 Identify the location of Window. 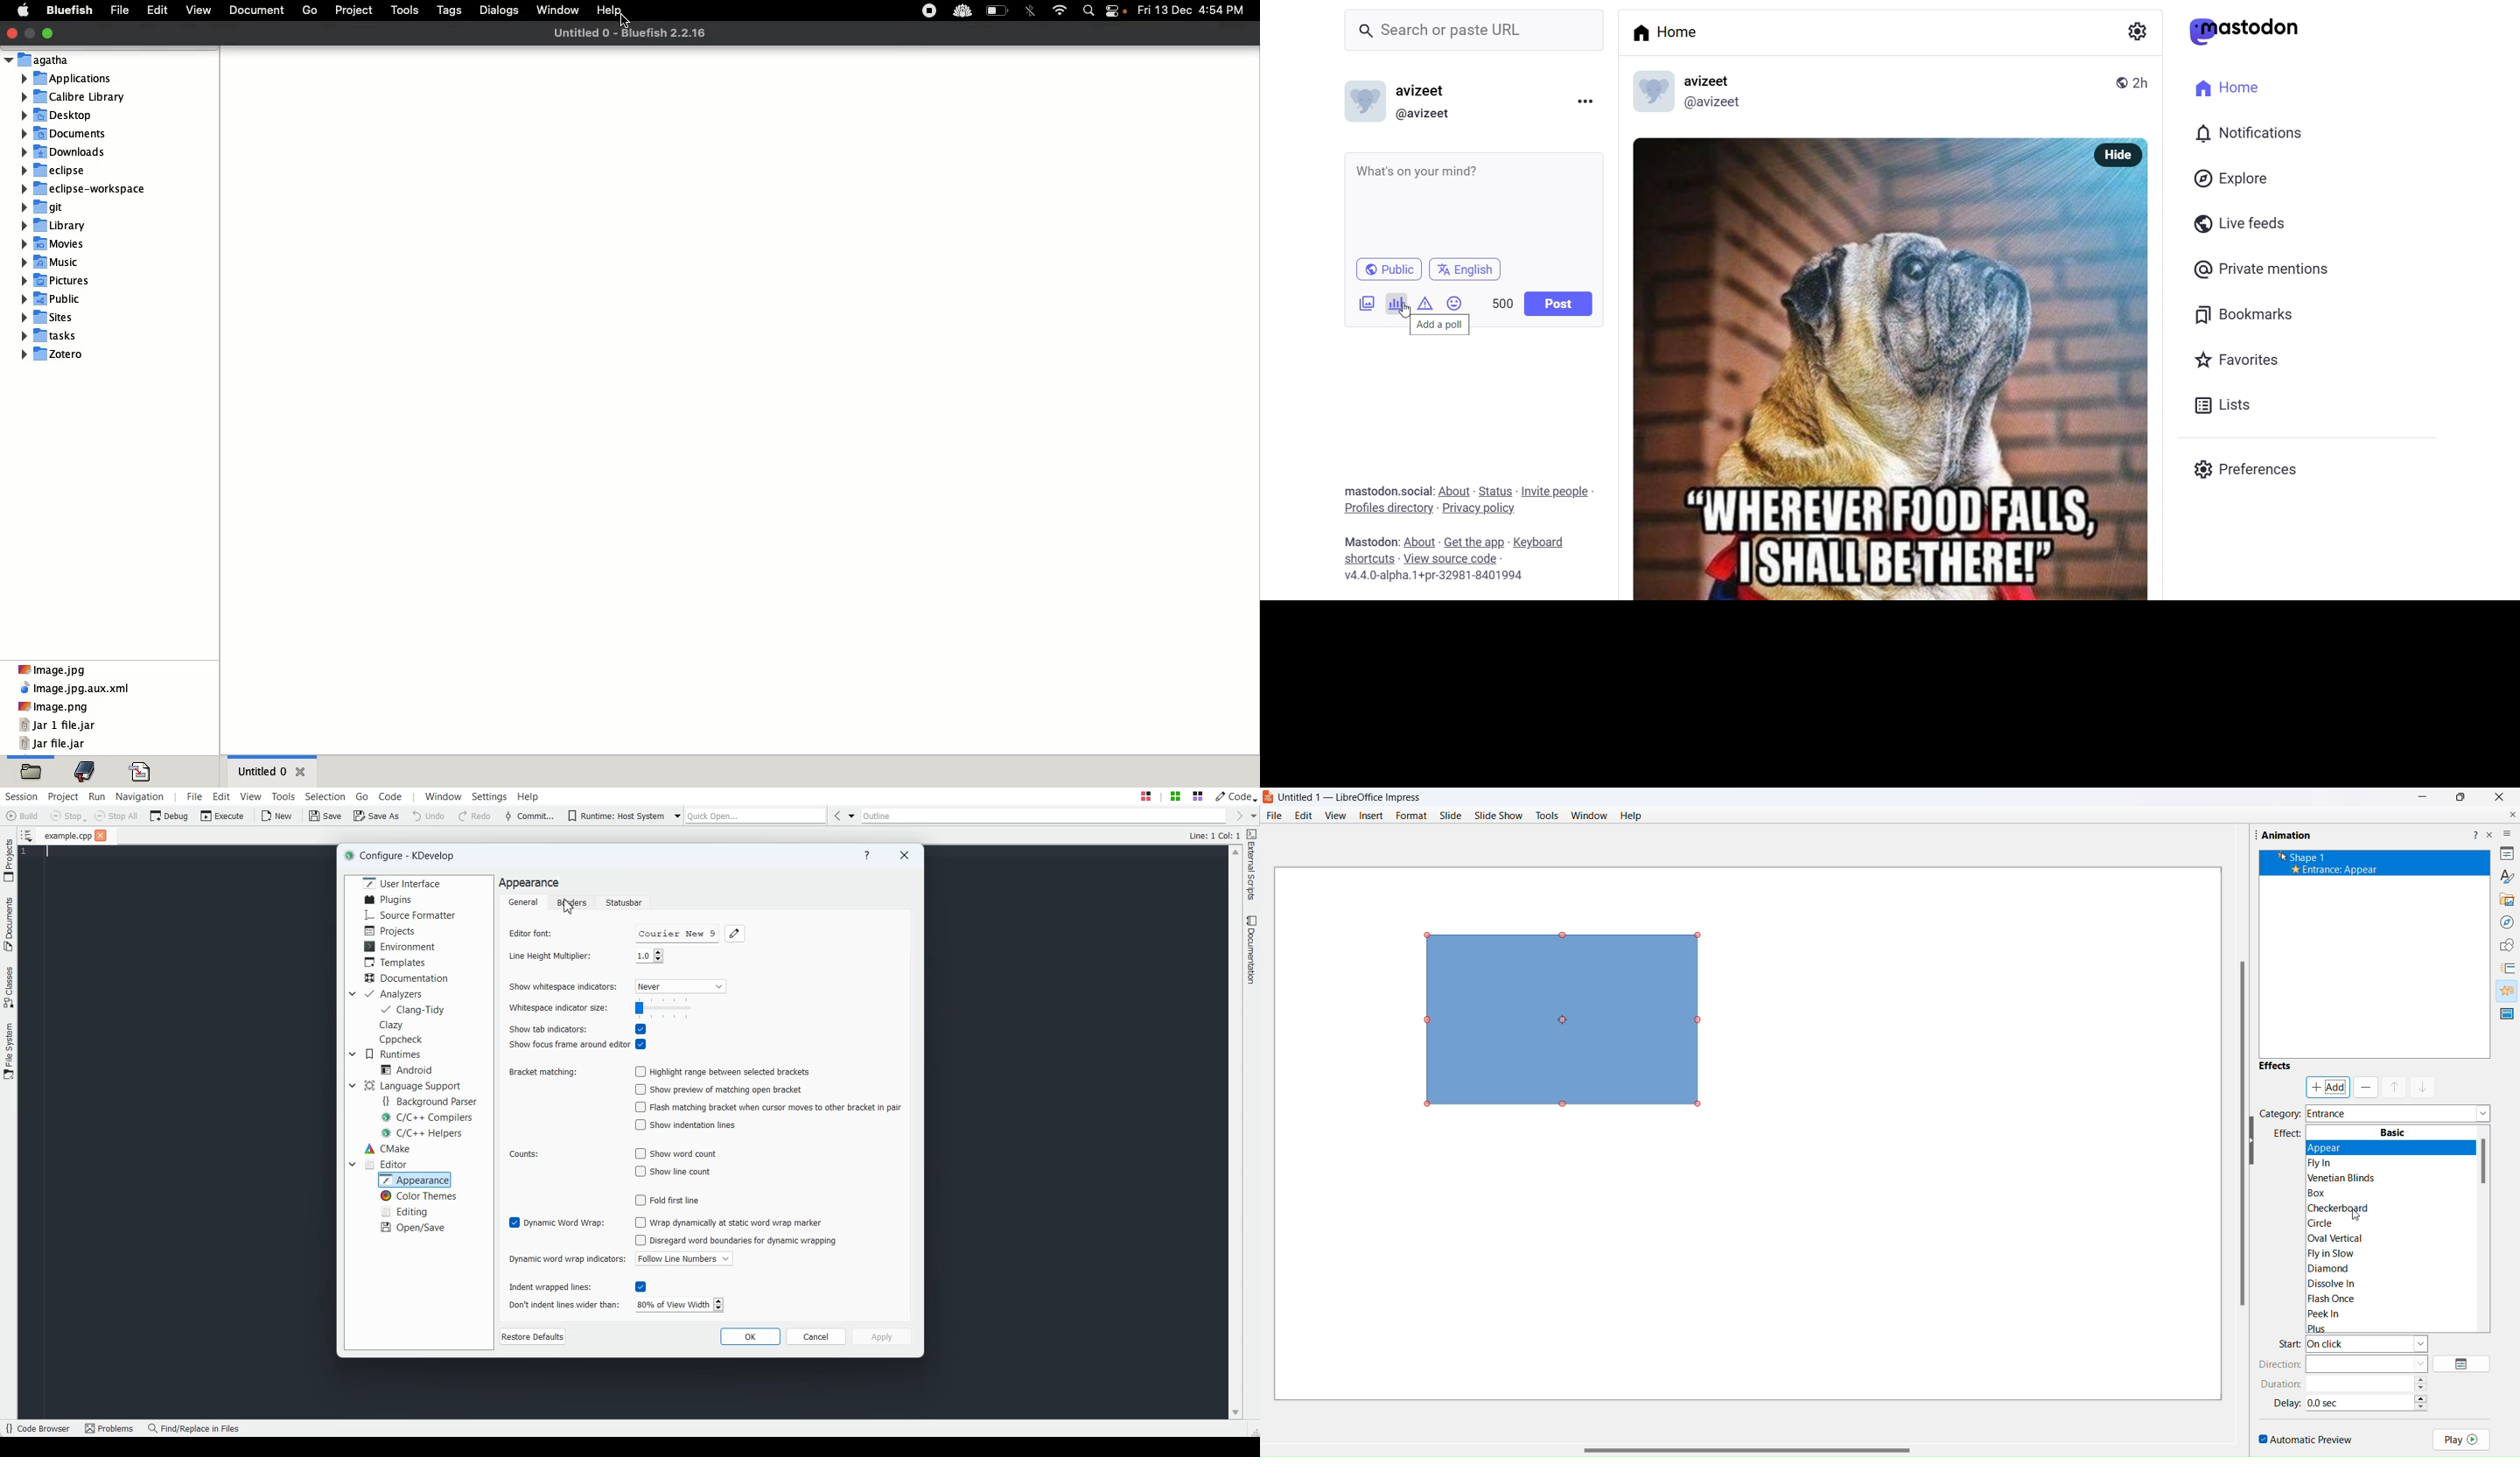
(555, 10).